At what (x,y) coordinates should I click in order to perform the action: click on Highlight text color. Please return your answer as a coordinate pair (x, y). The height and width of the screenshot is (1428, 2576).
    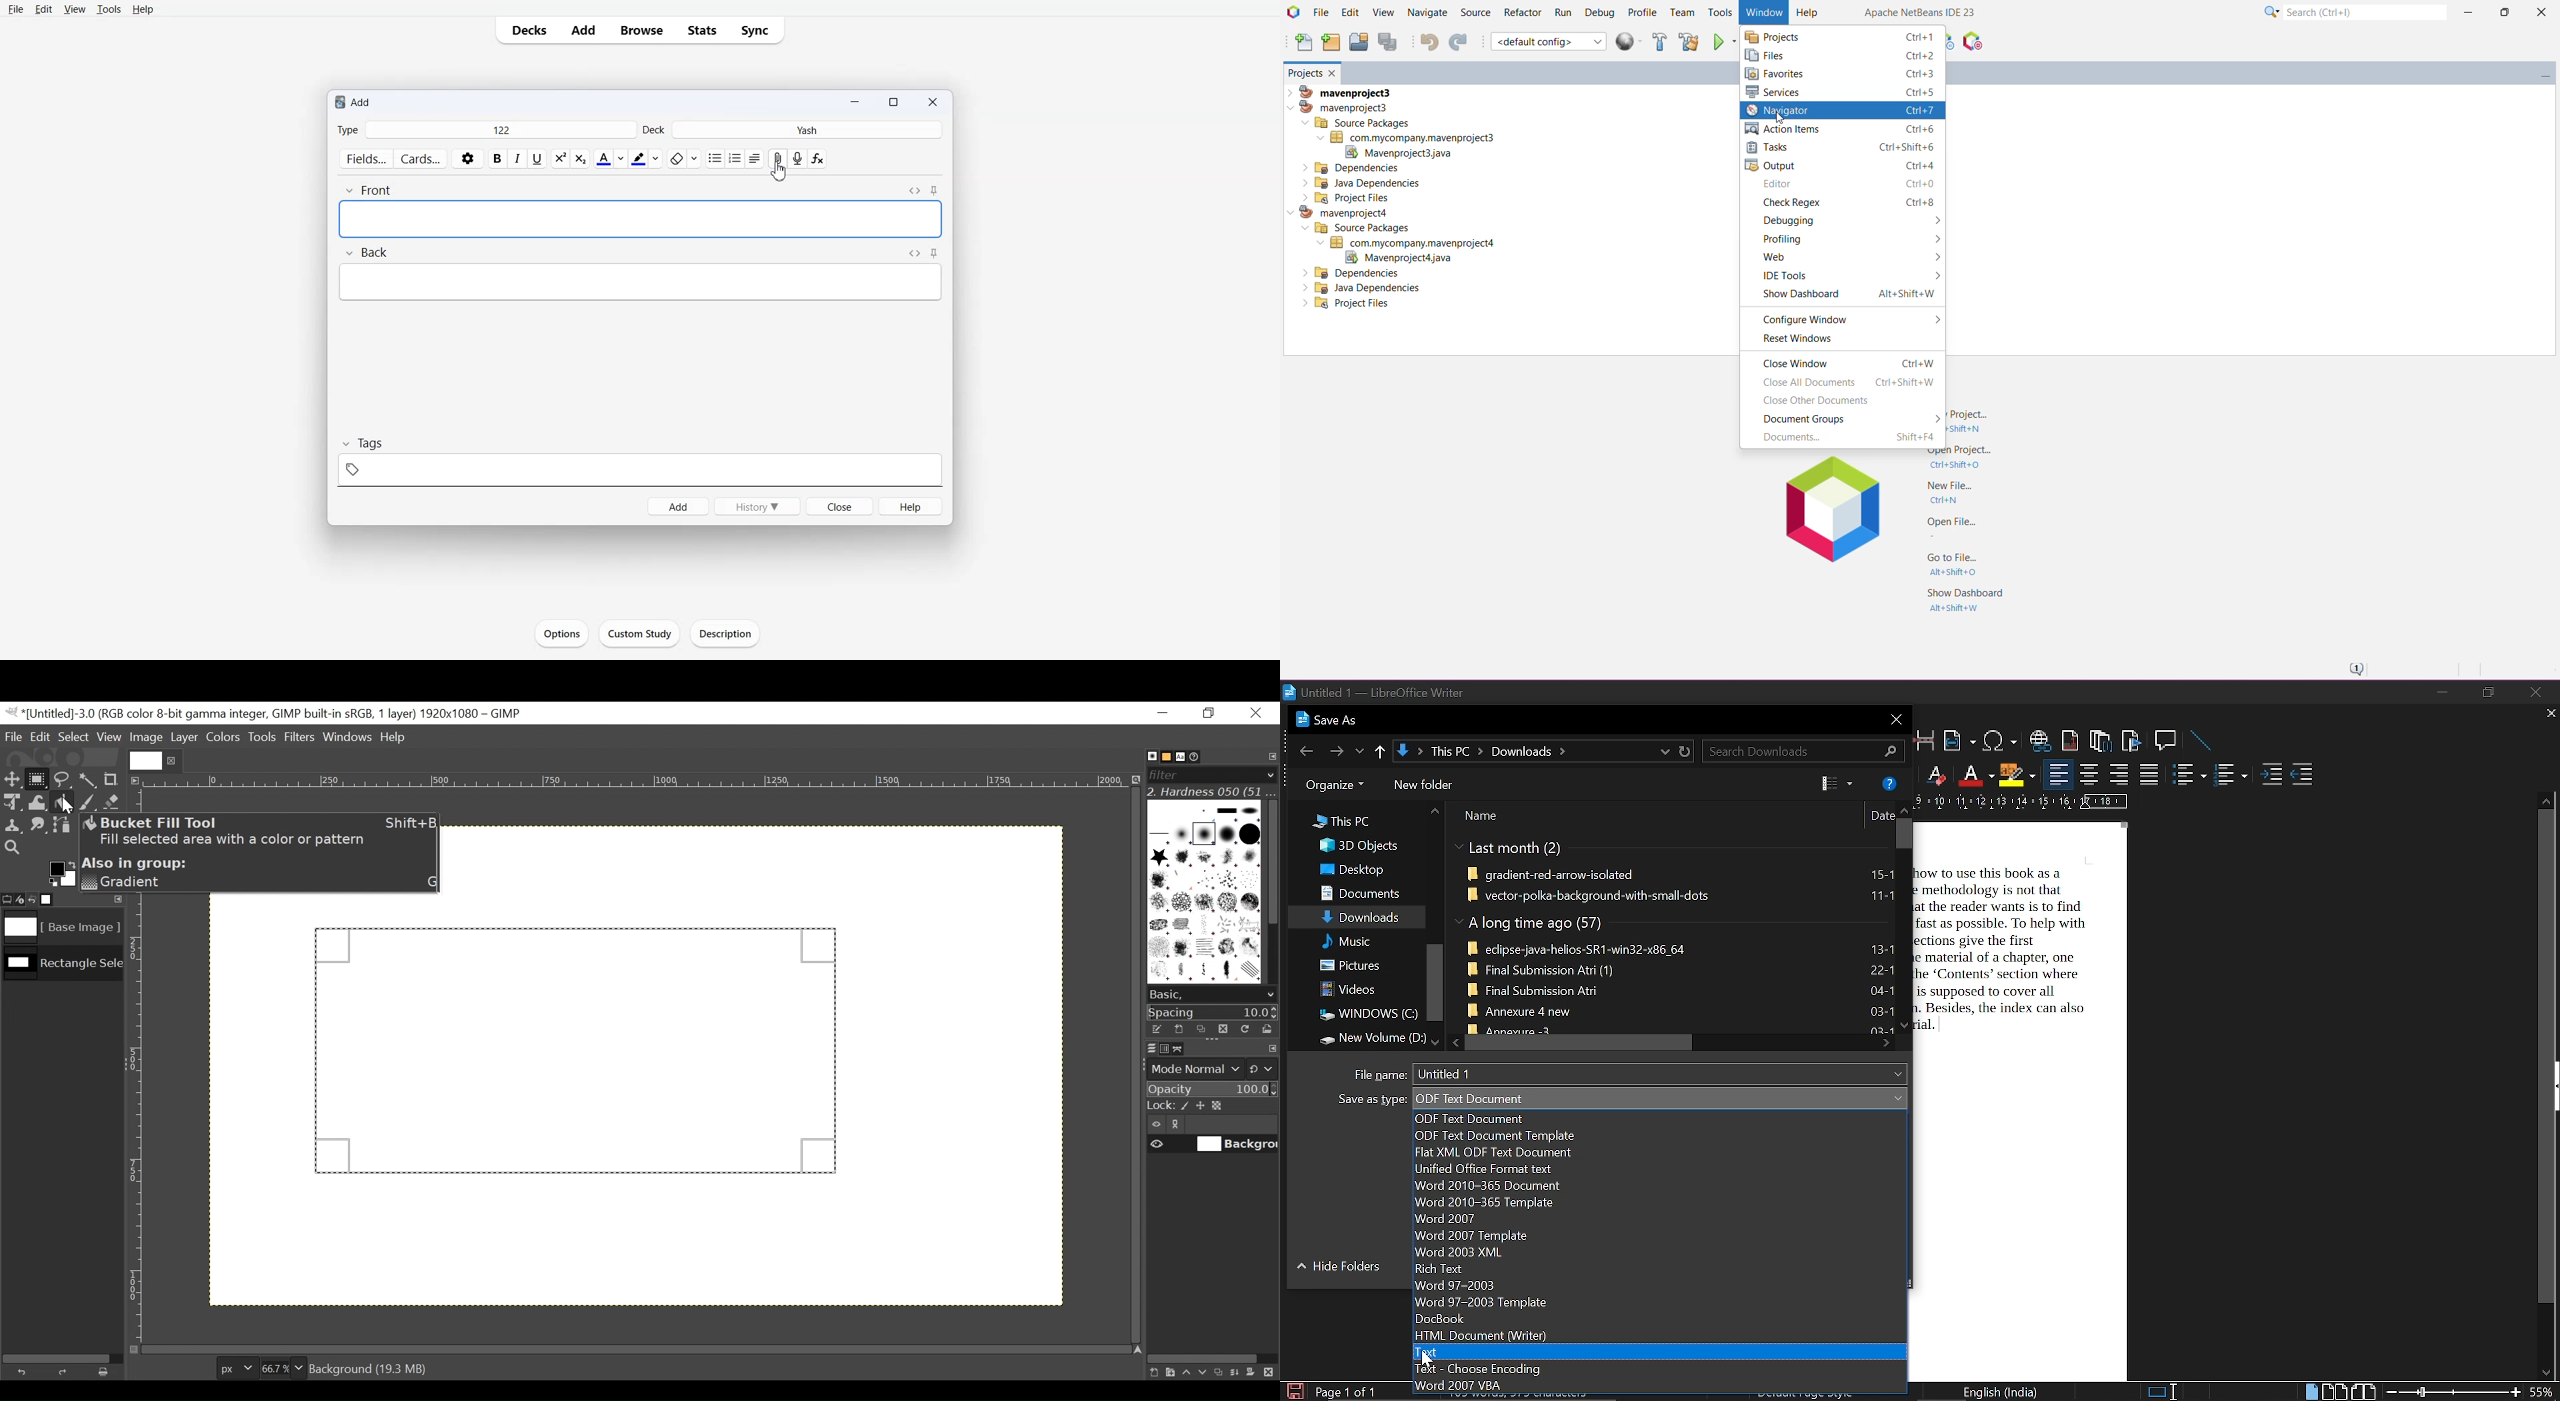
    Looking at the image, I should click on (645, 159).